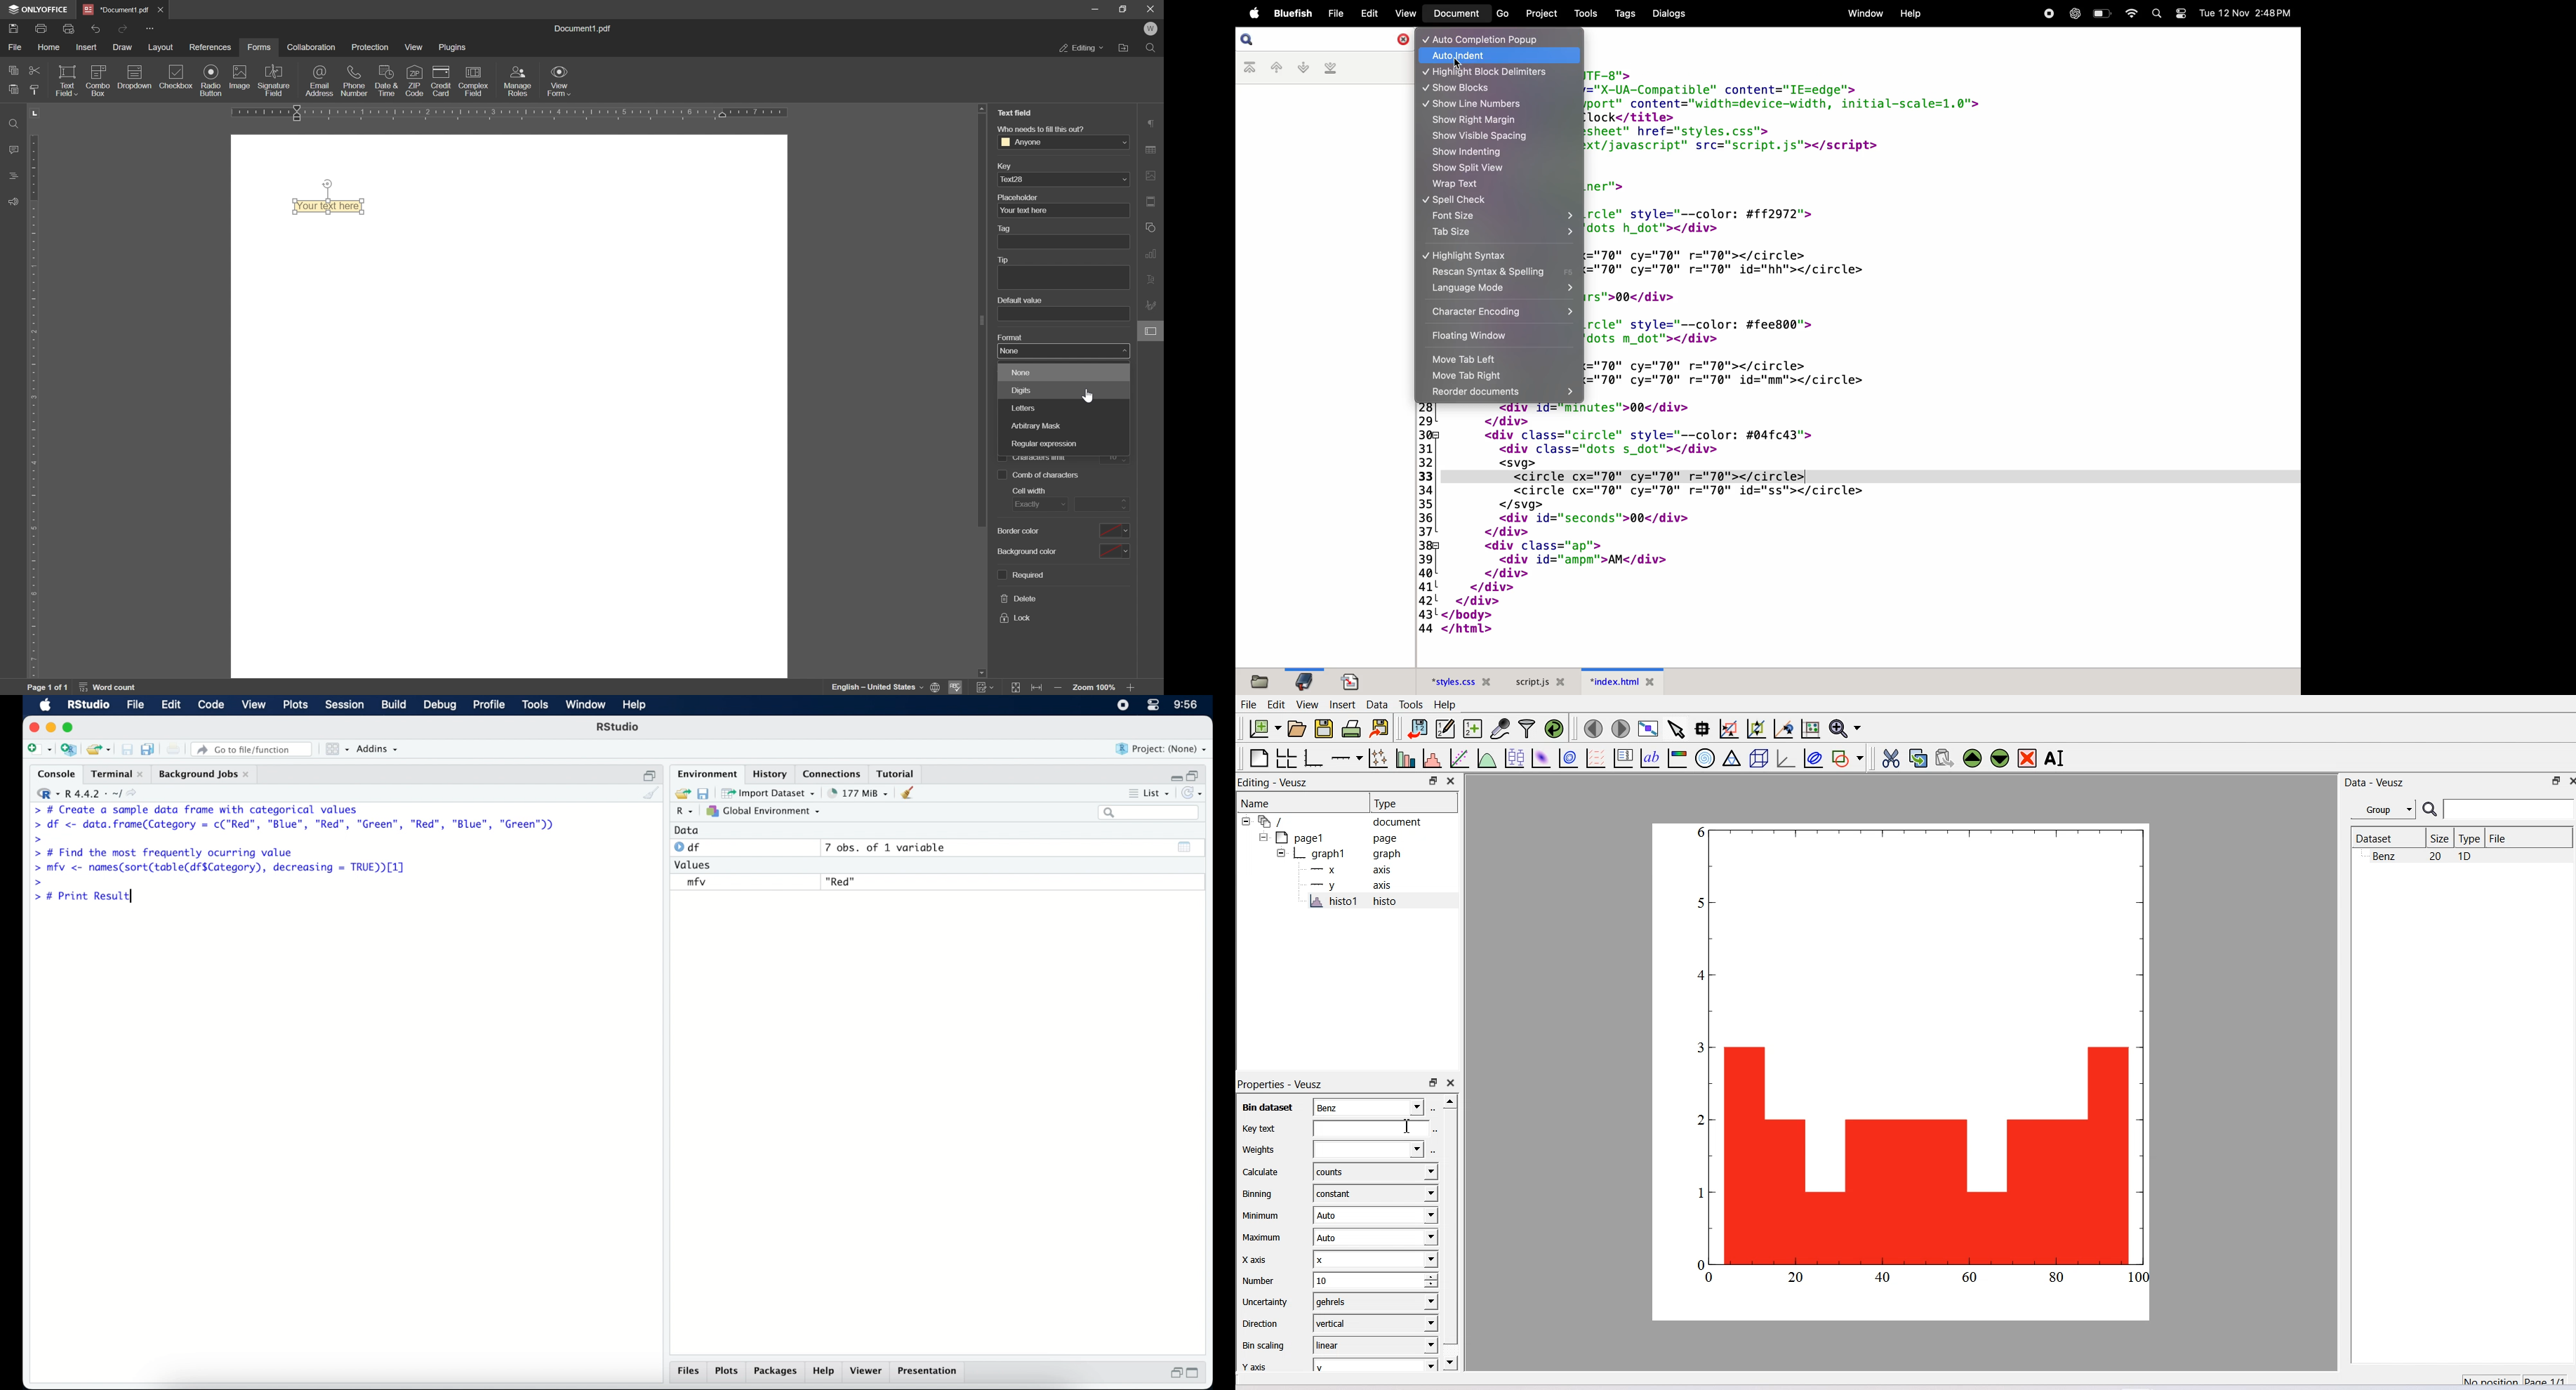 The width and height of the screenshot is (2576, 1400). I want to click on tab size, so click(1500, 233).